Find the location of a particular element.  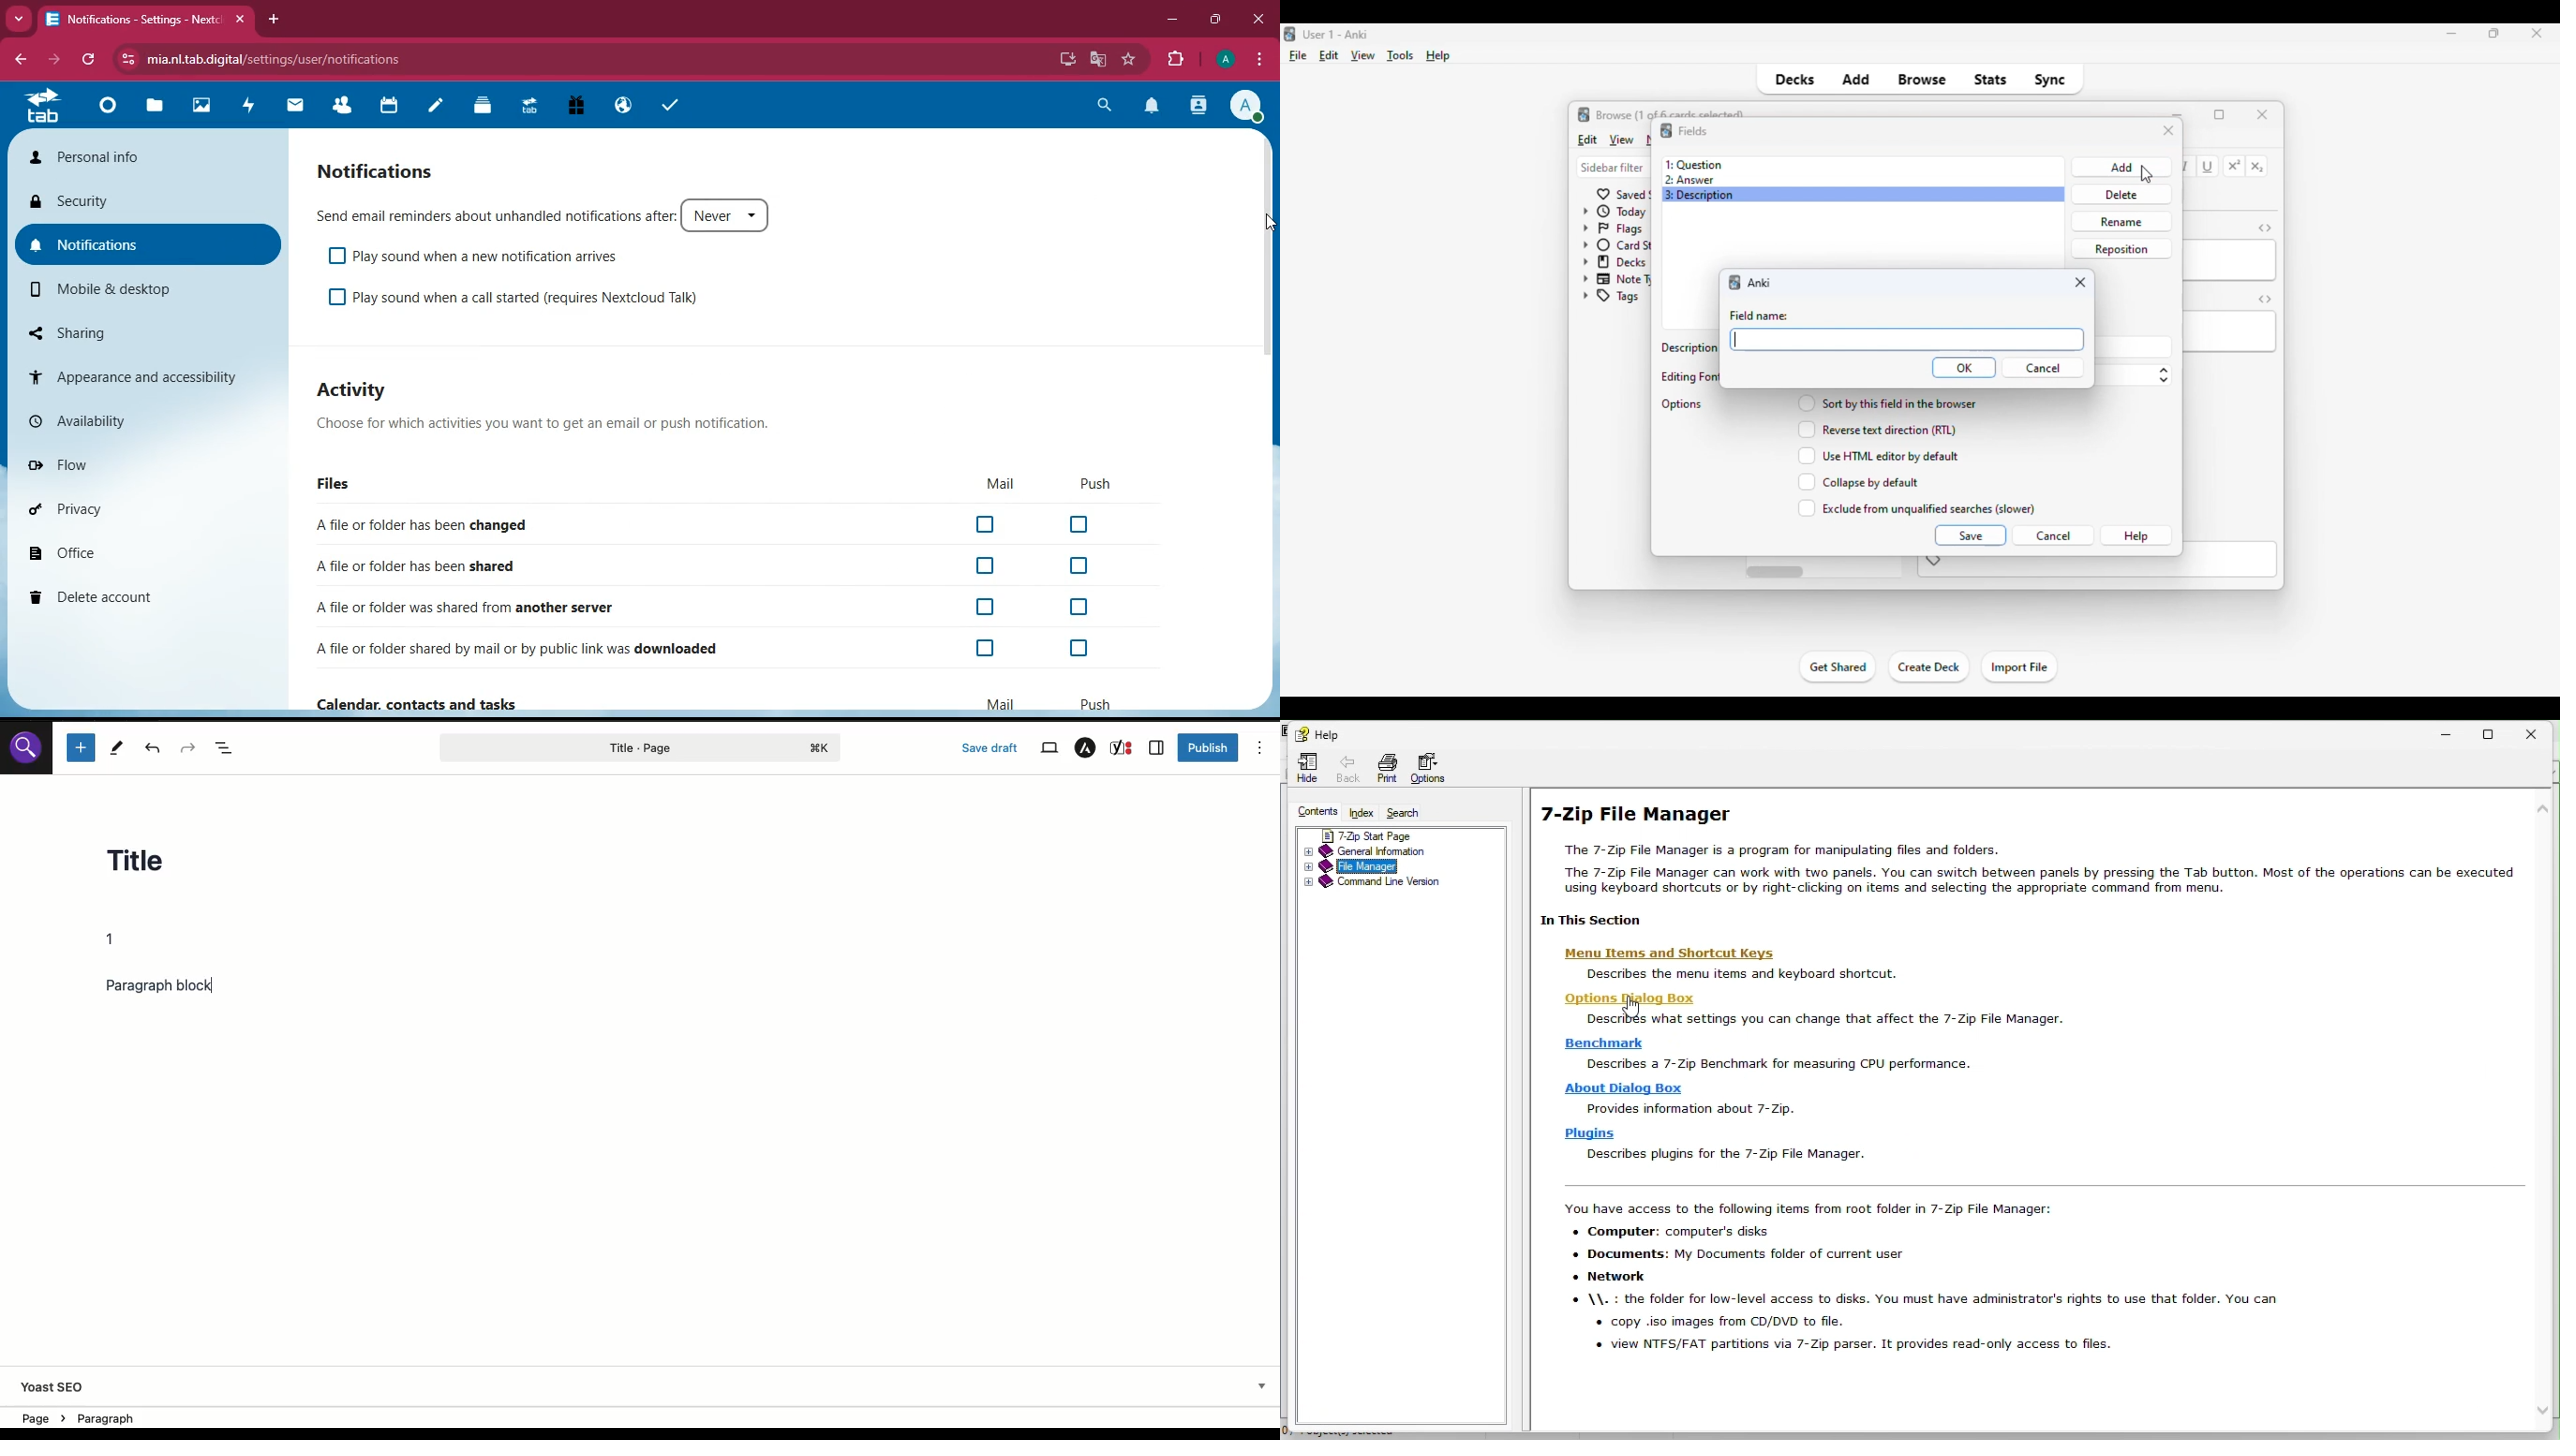

images is located at coordinates (202, 107).